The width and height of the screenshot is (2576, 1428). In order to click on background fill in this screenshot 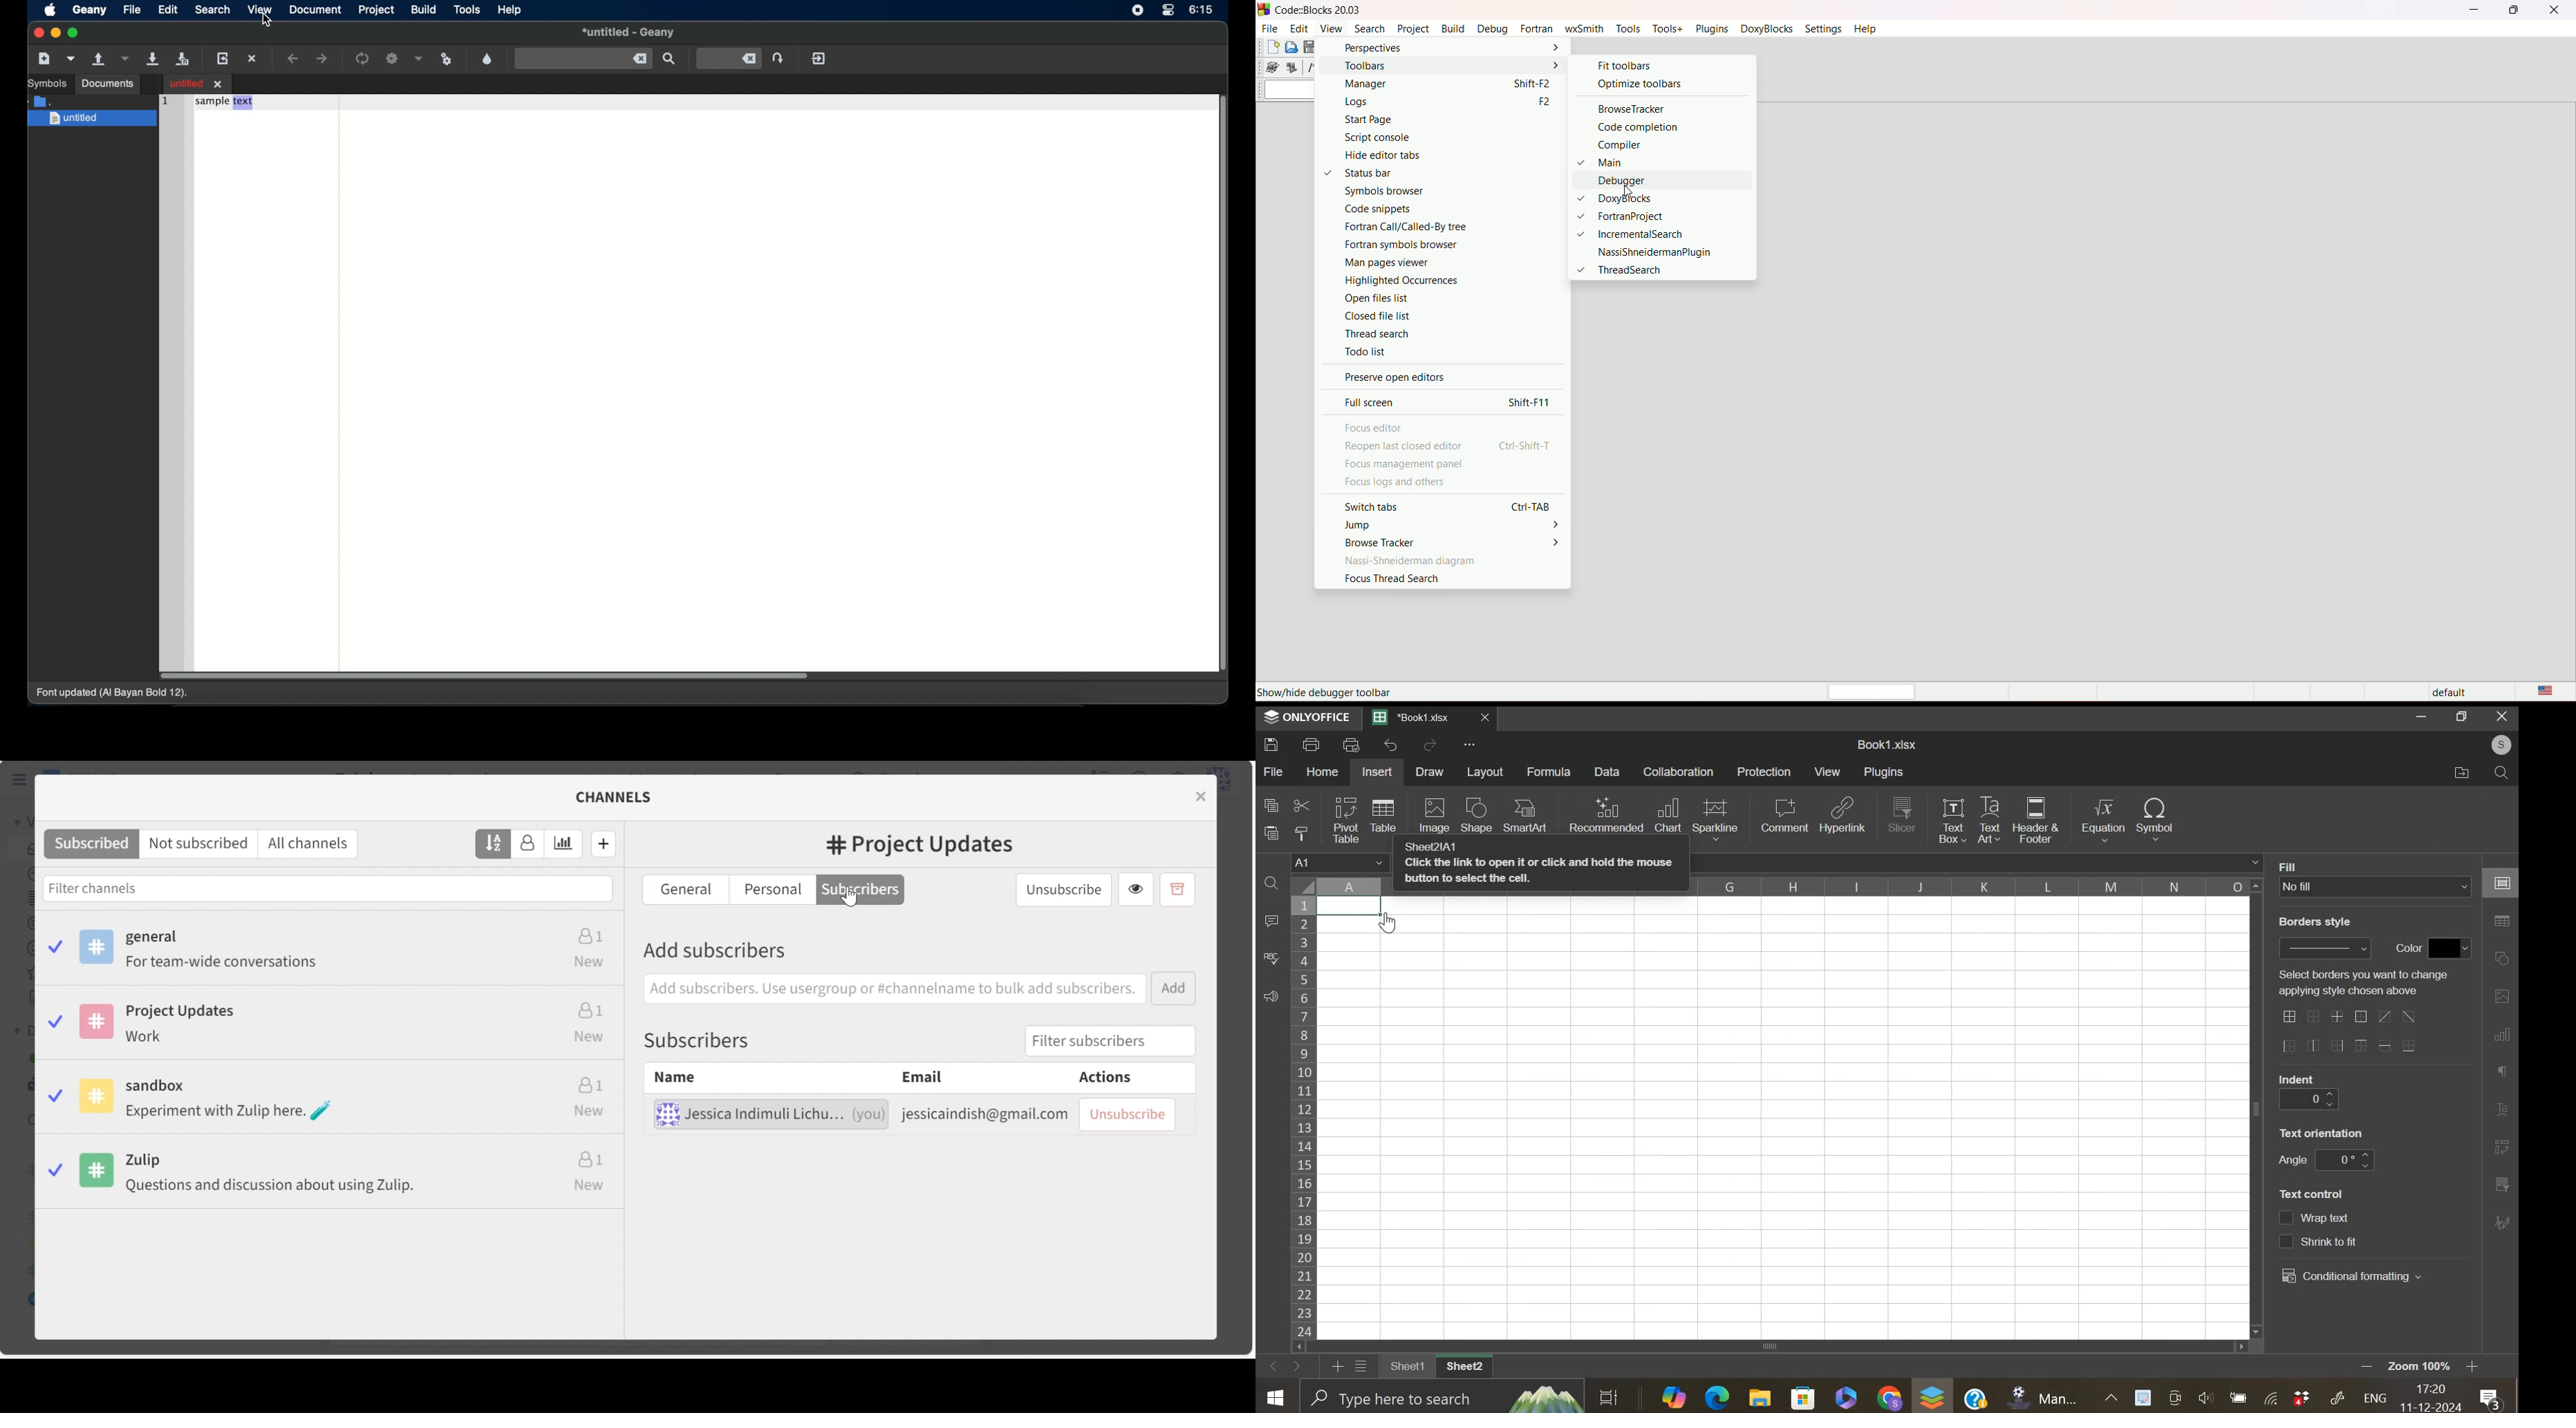, I will do `click(2376, 886)`.